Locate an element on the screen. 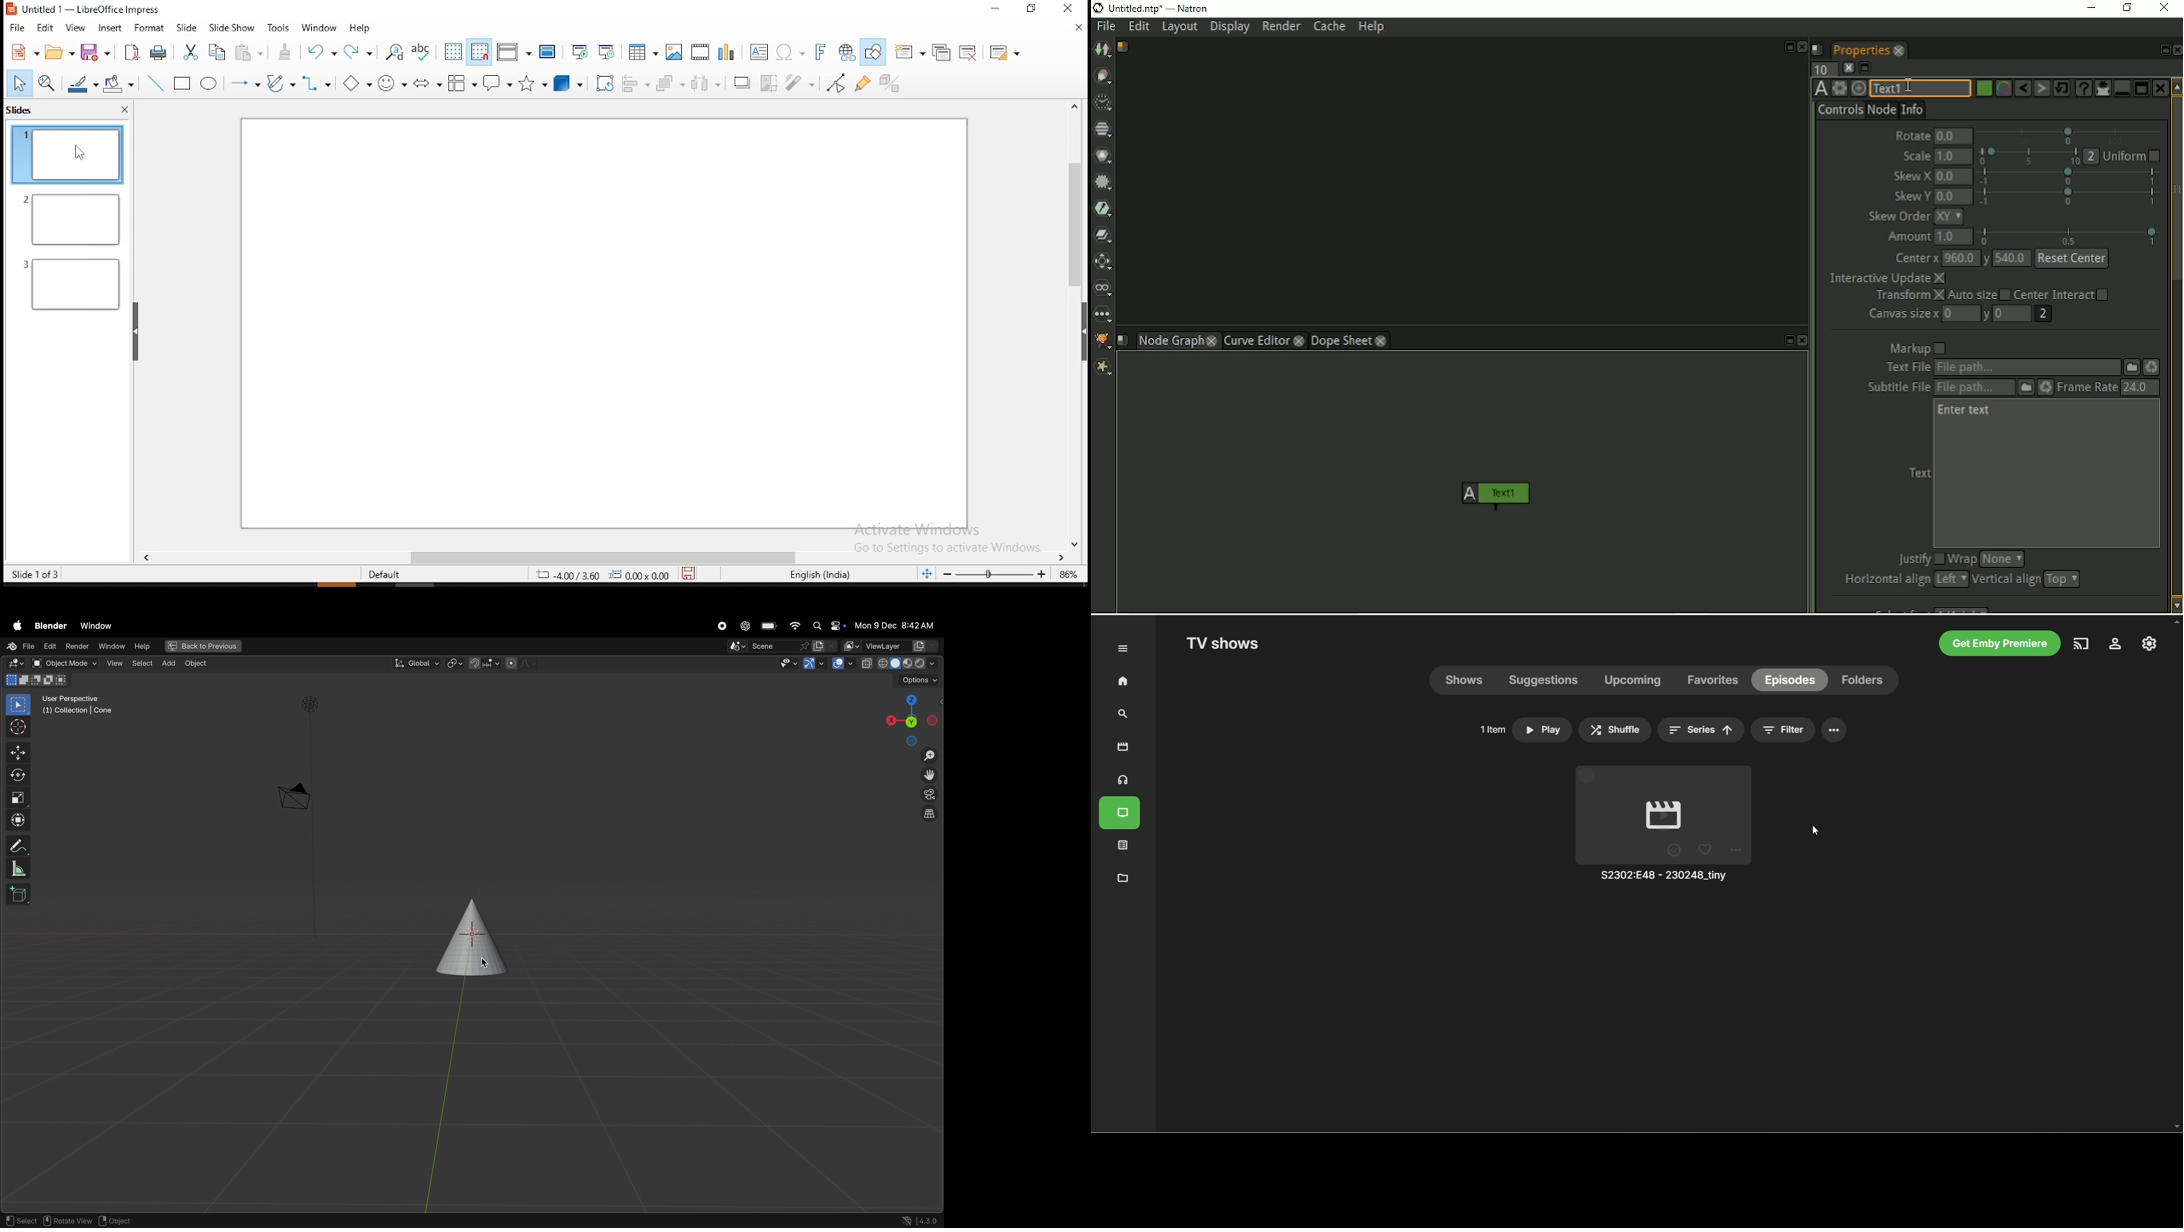  slides is located at coordinates (20, 109).